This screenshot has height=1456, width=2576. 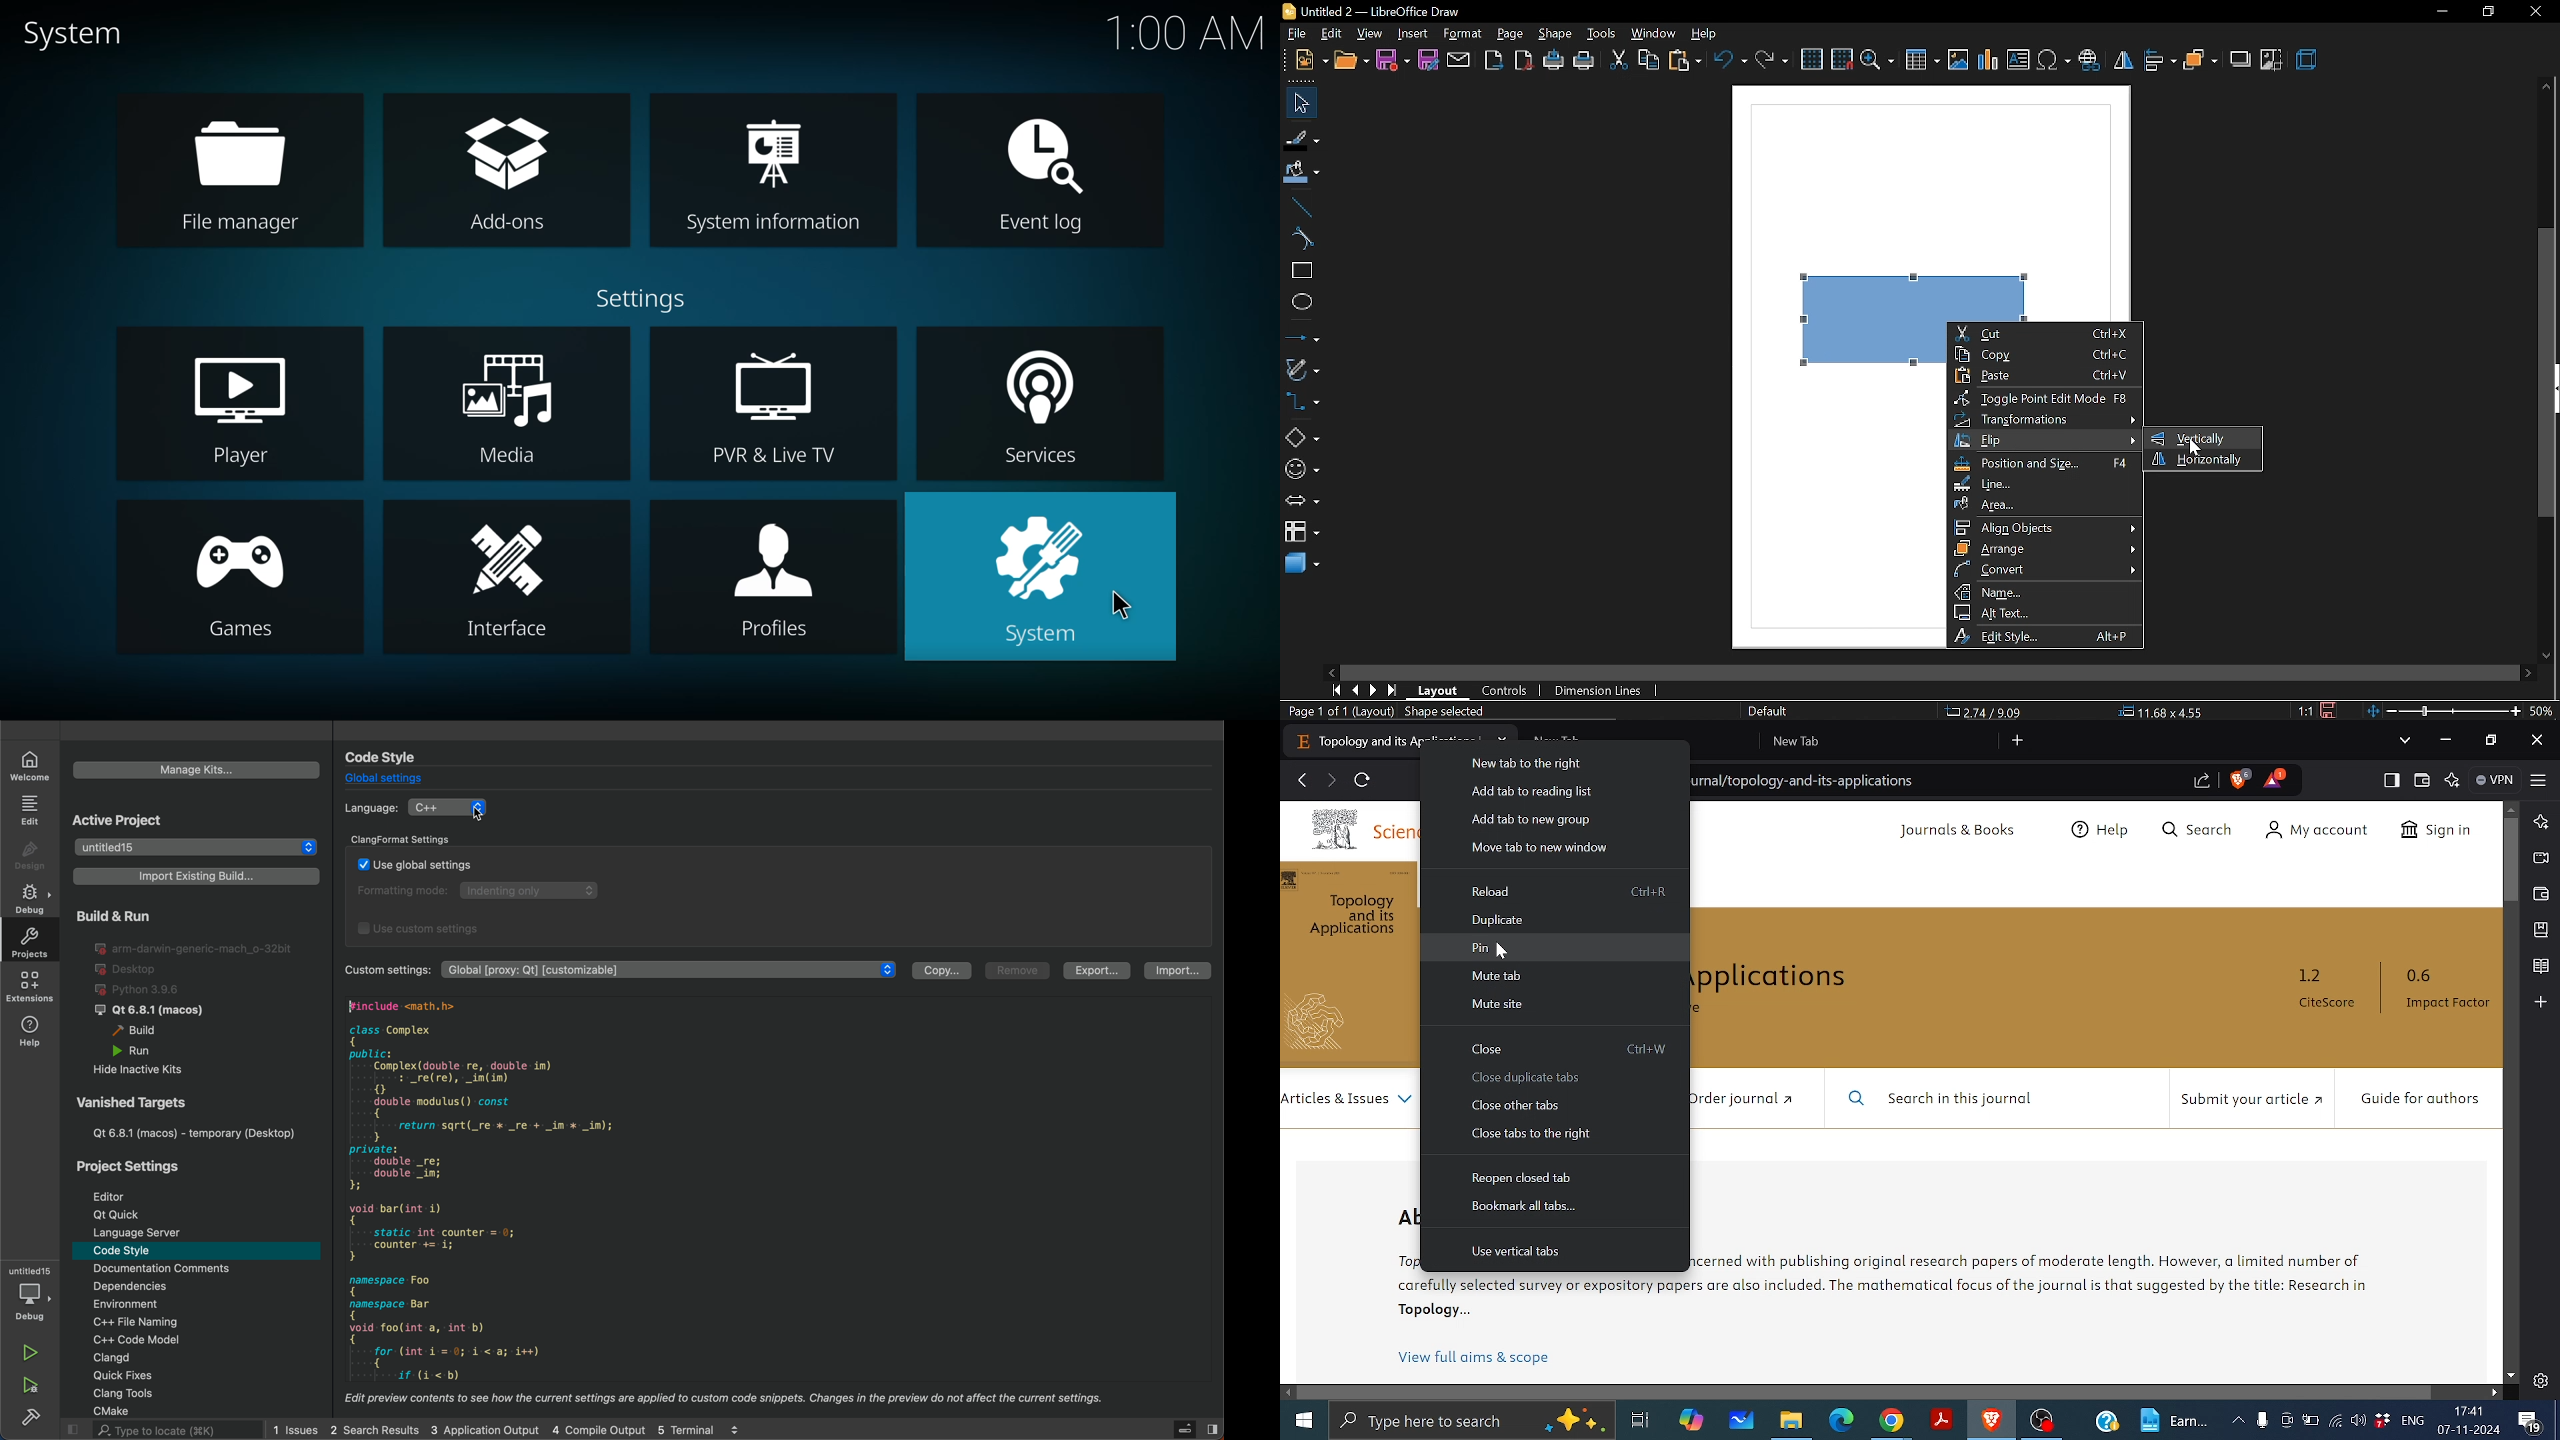 I want to click on align objects, so click(x=2046, y=527).